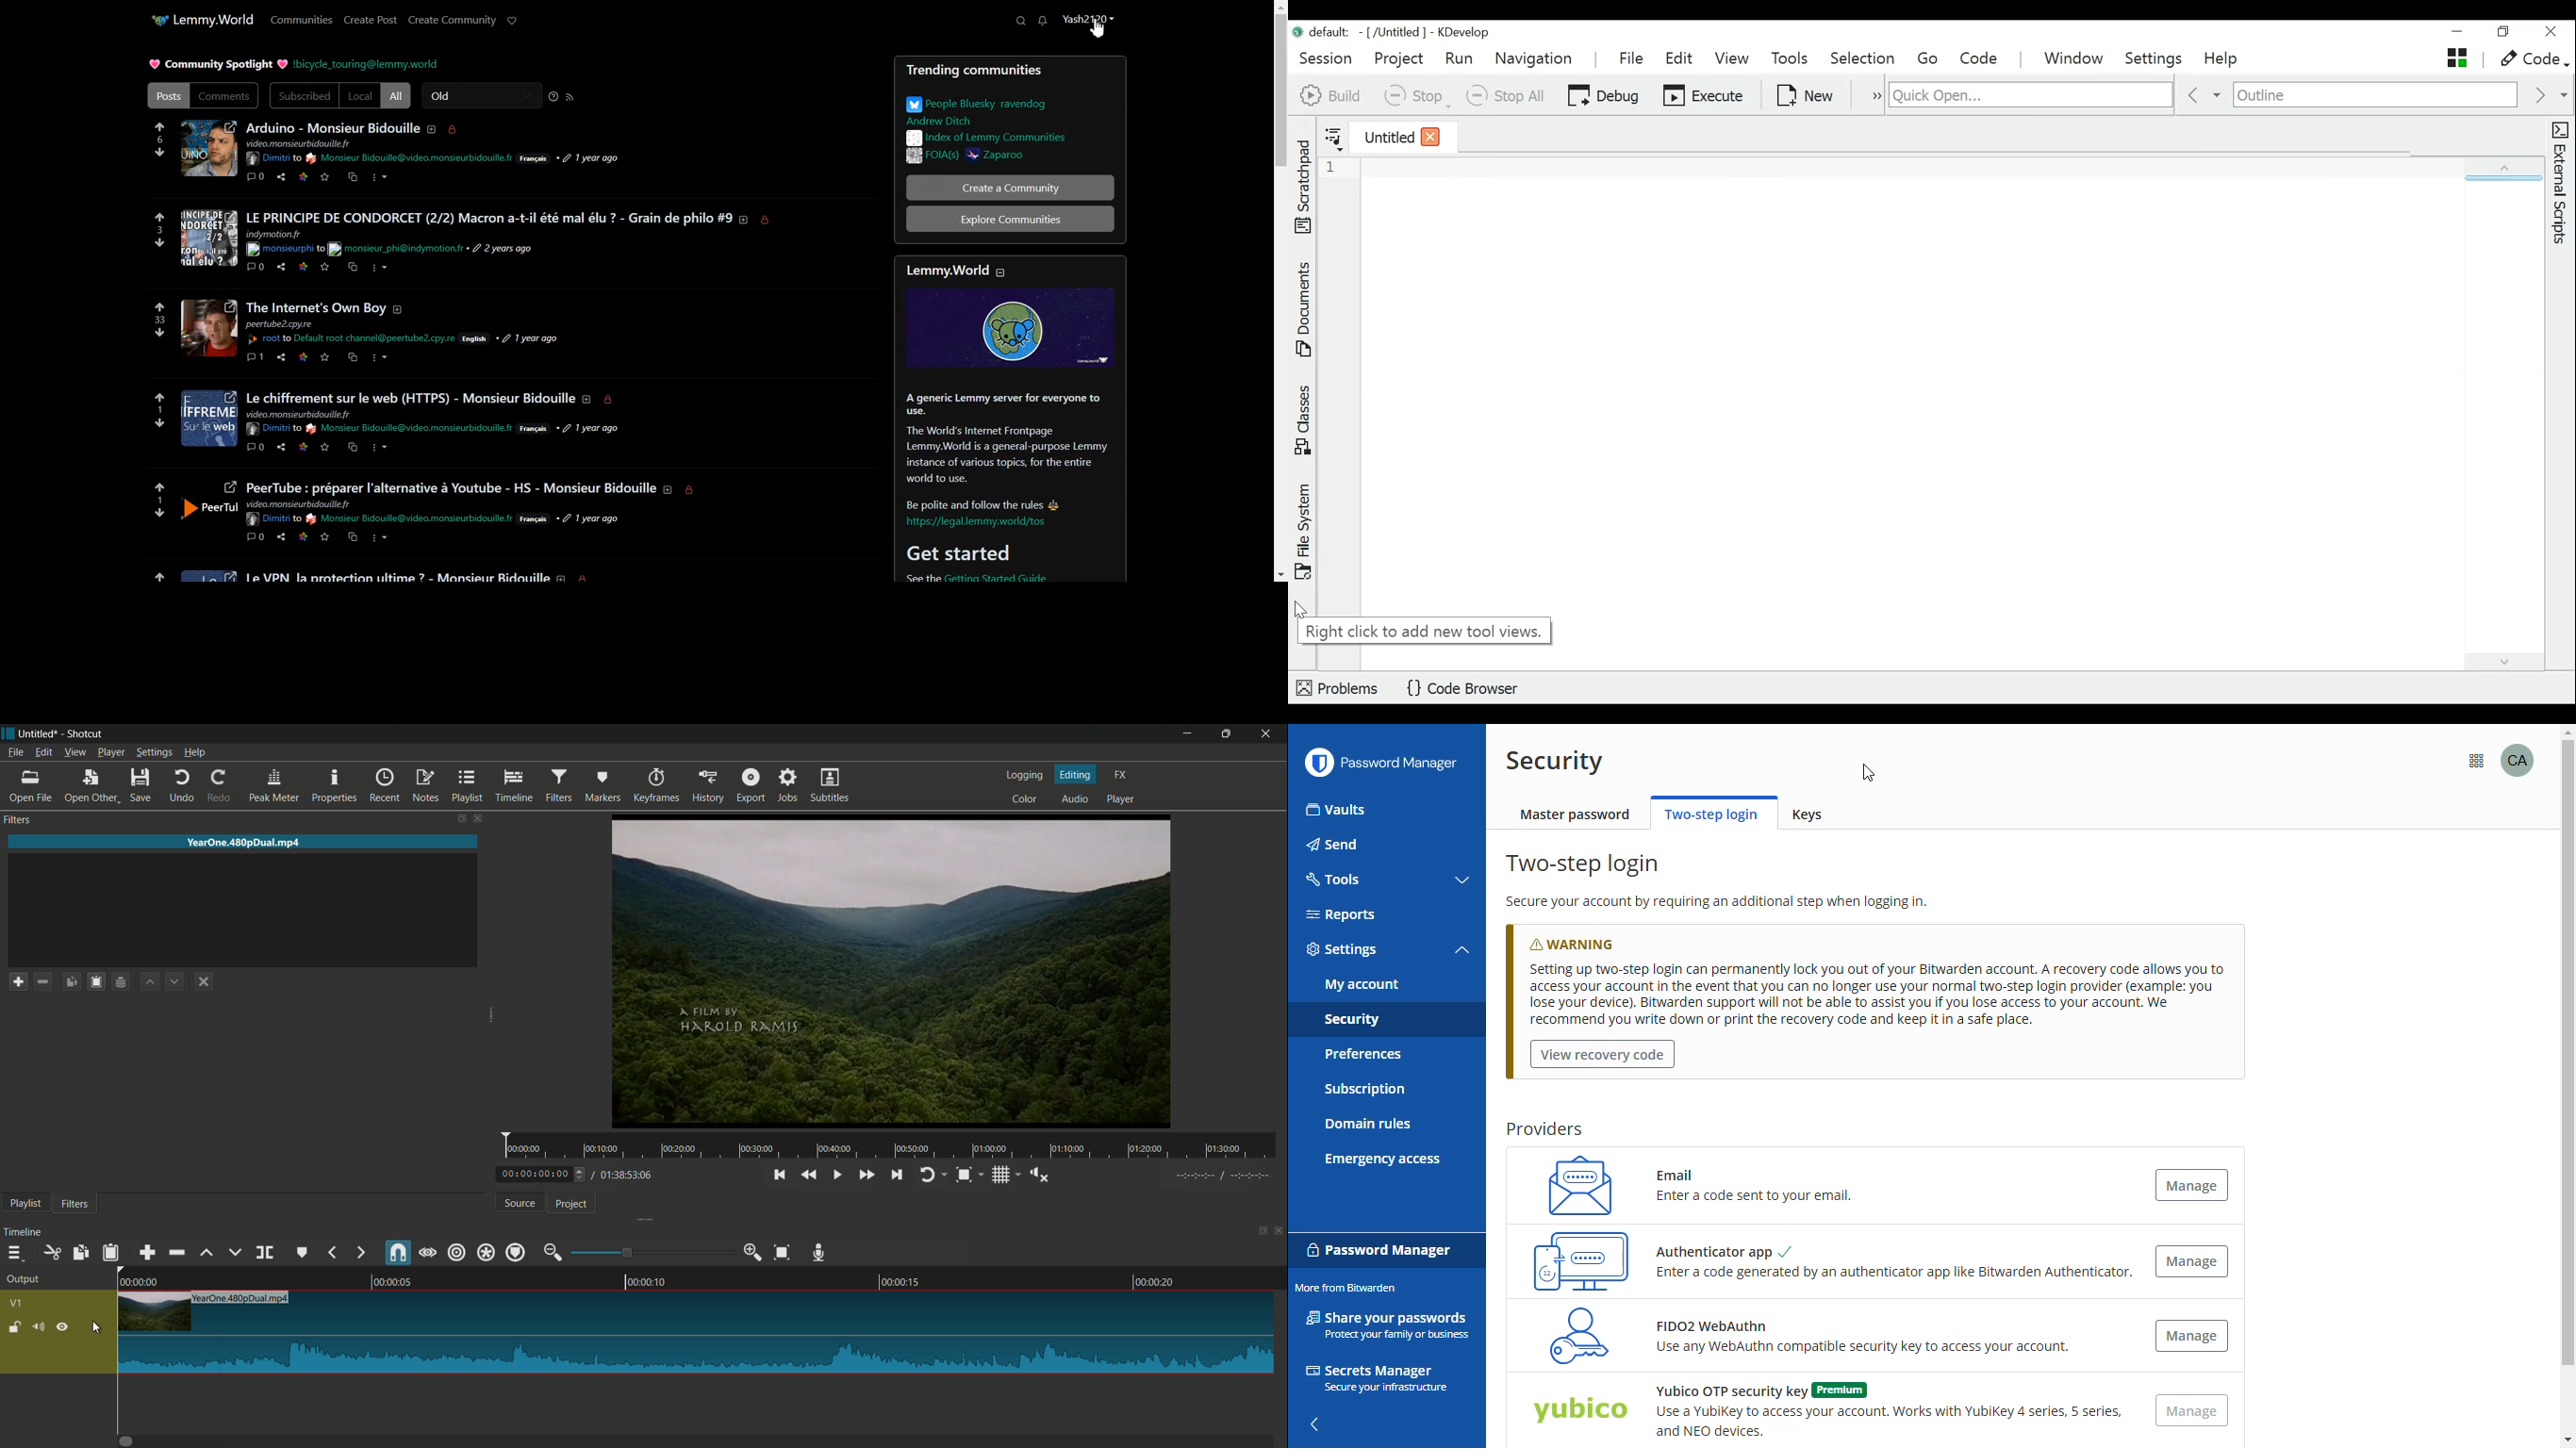 The image size is (2576, 1456). I want to click on add a filter, so click(17, 981).